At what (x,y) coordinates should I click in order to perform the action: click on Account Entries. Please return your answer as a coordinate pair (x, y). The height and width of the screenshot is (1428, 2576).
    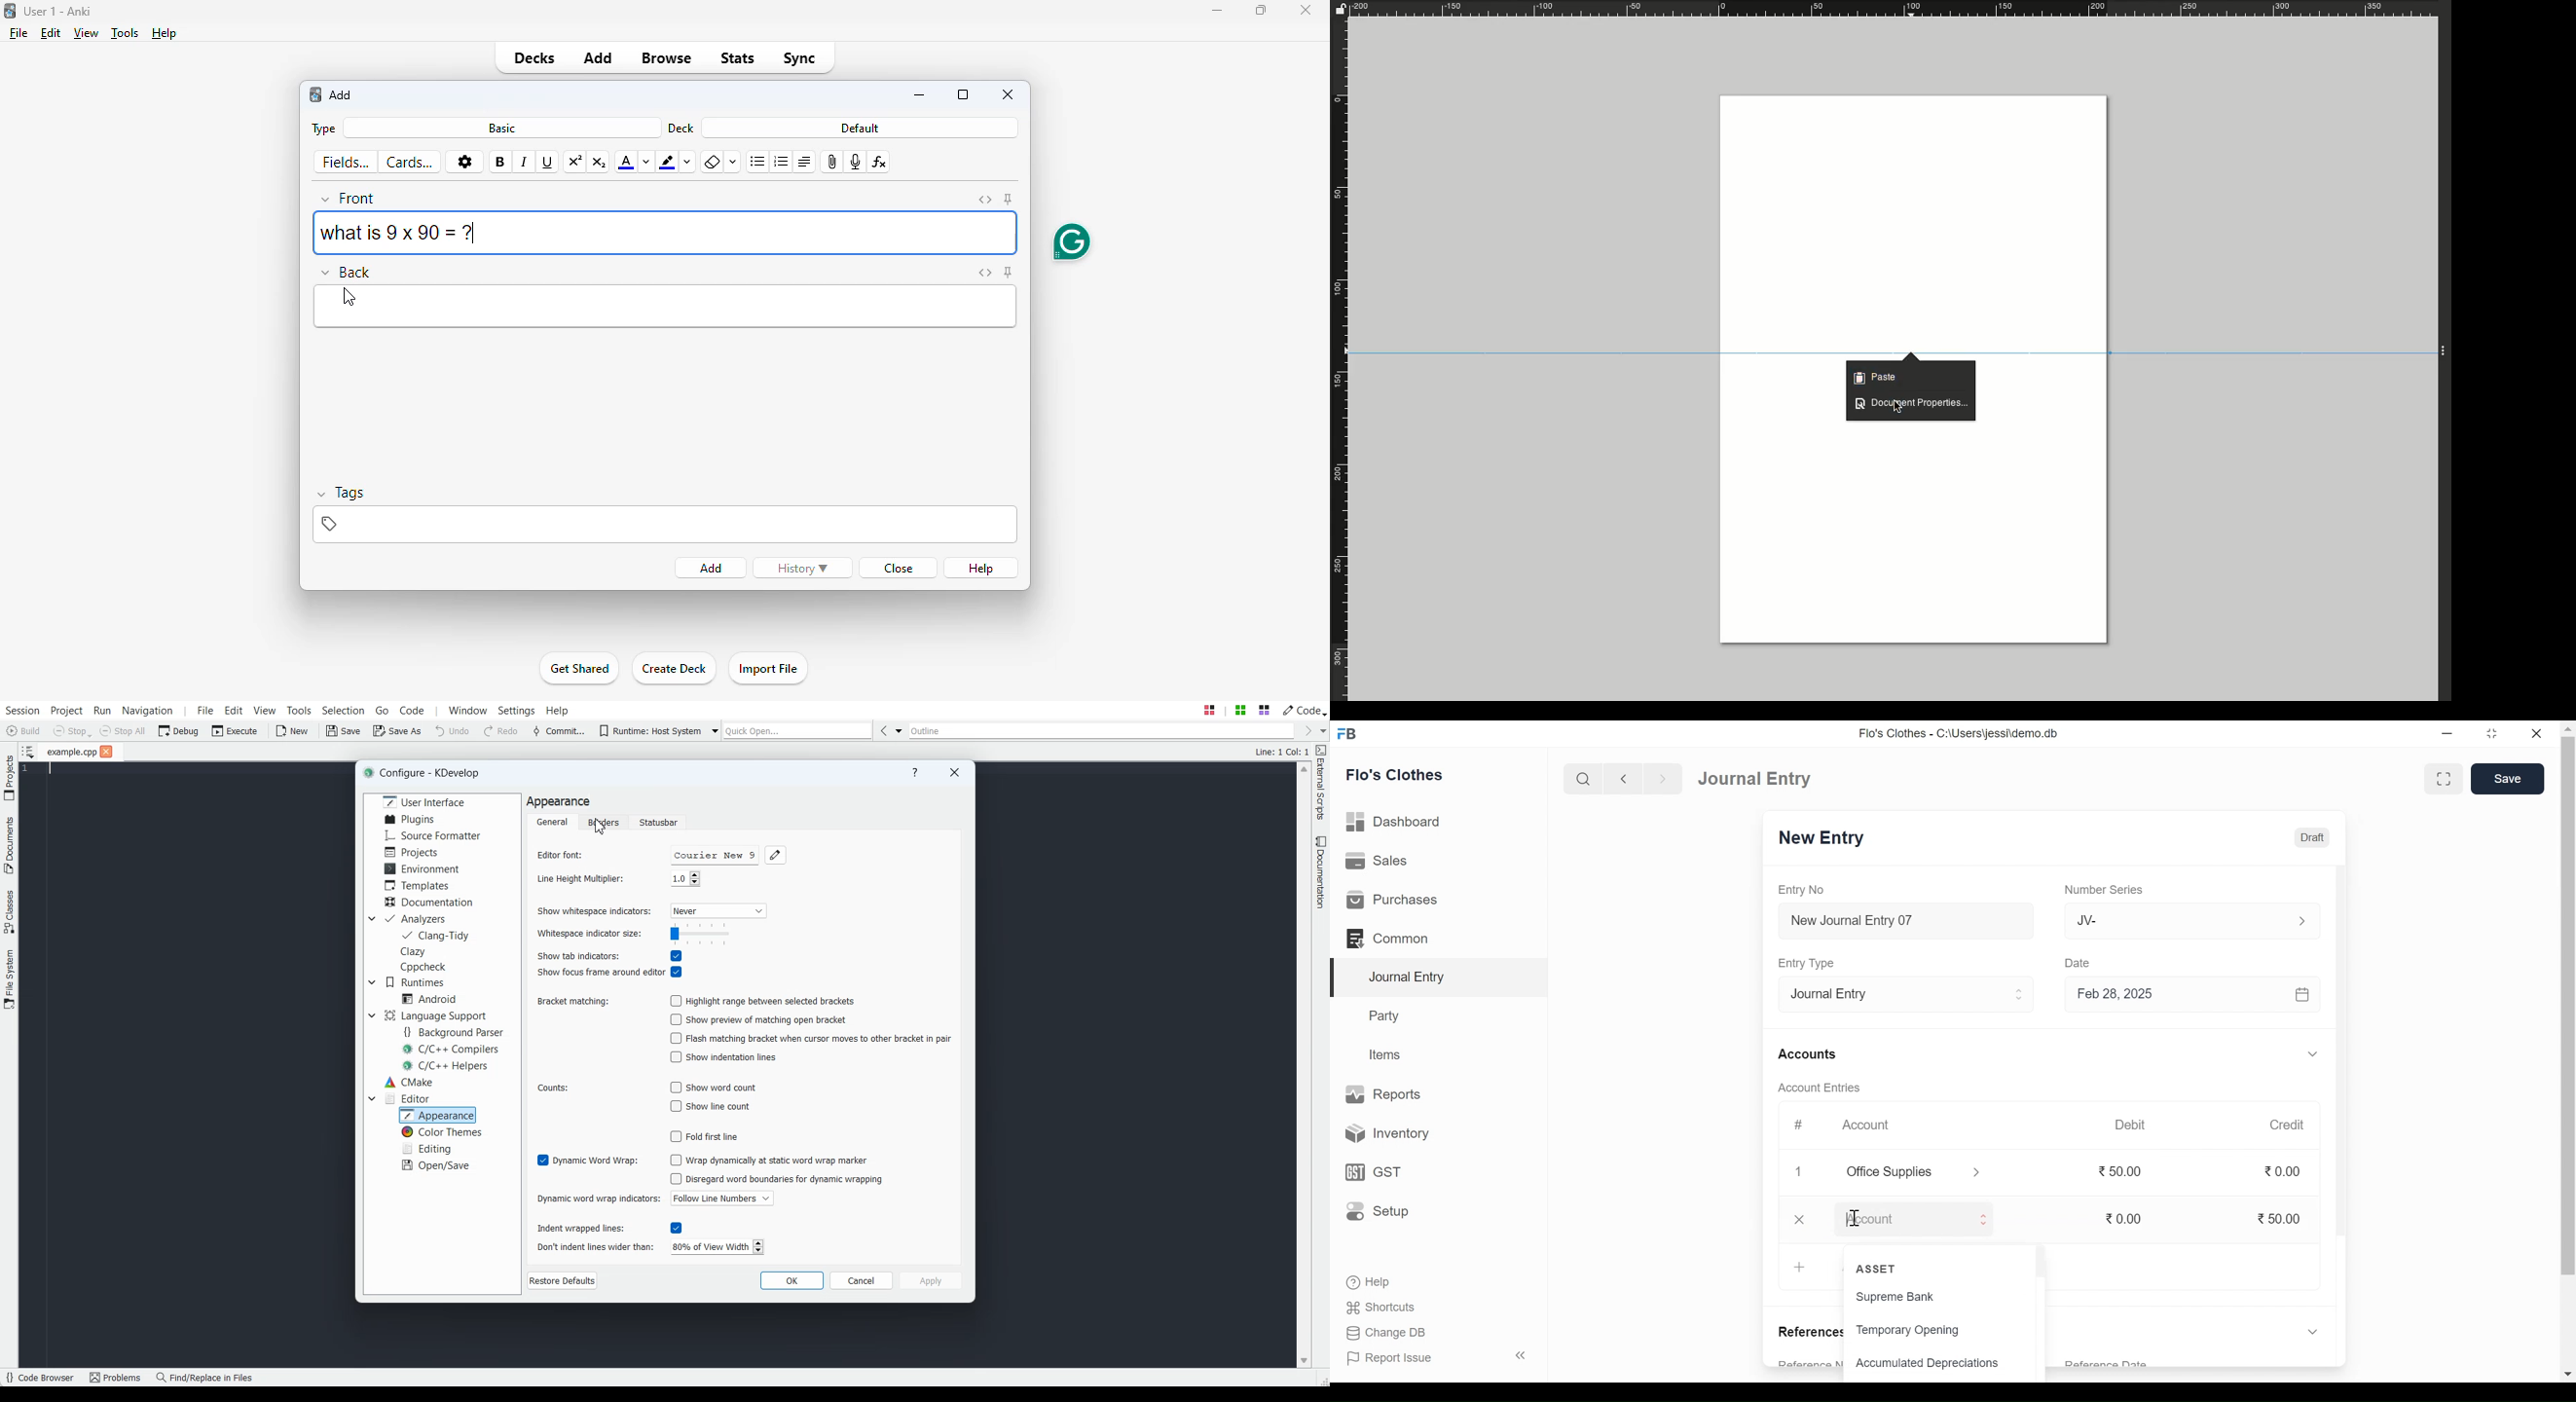
    Looking at the image, I should click on (1825, 1087).